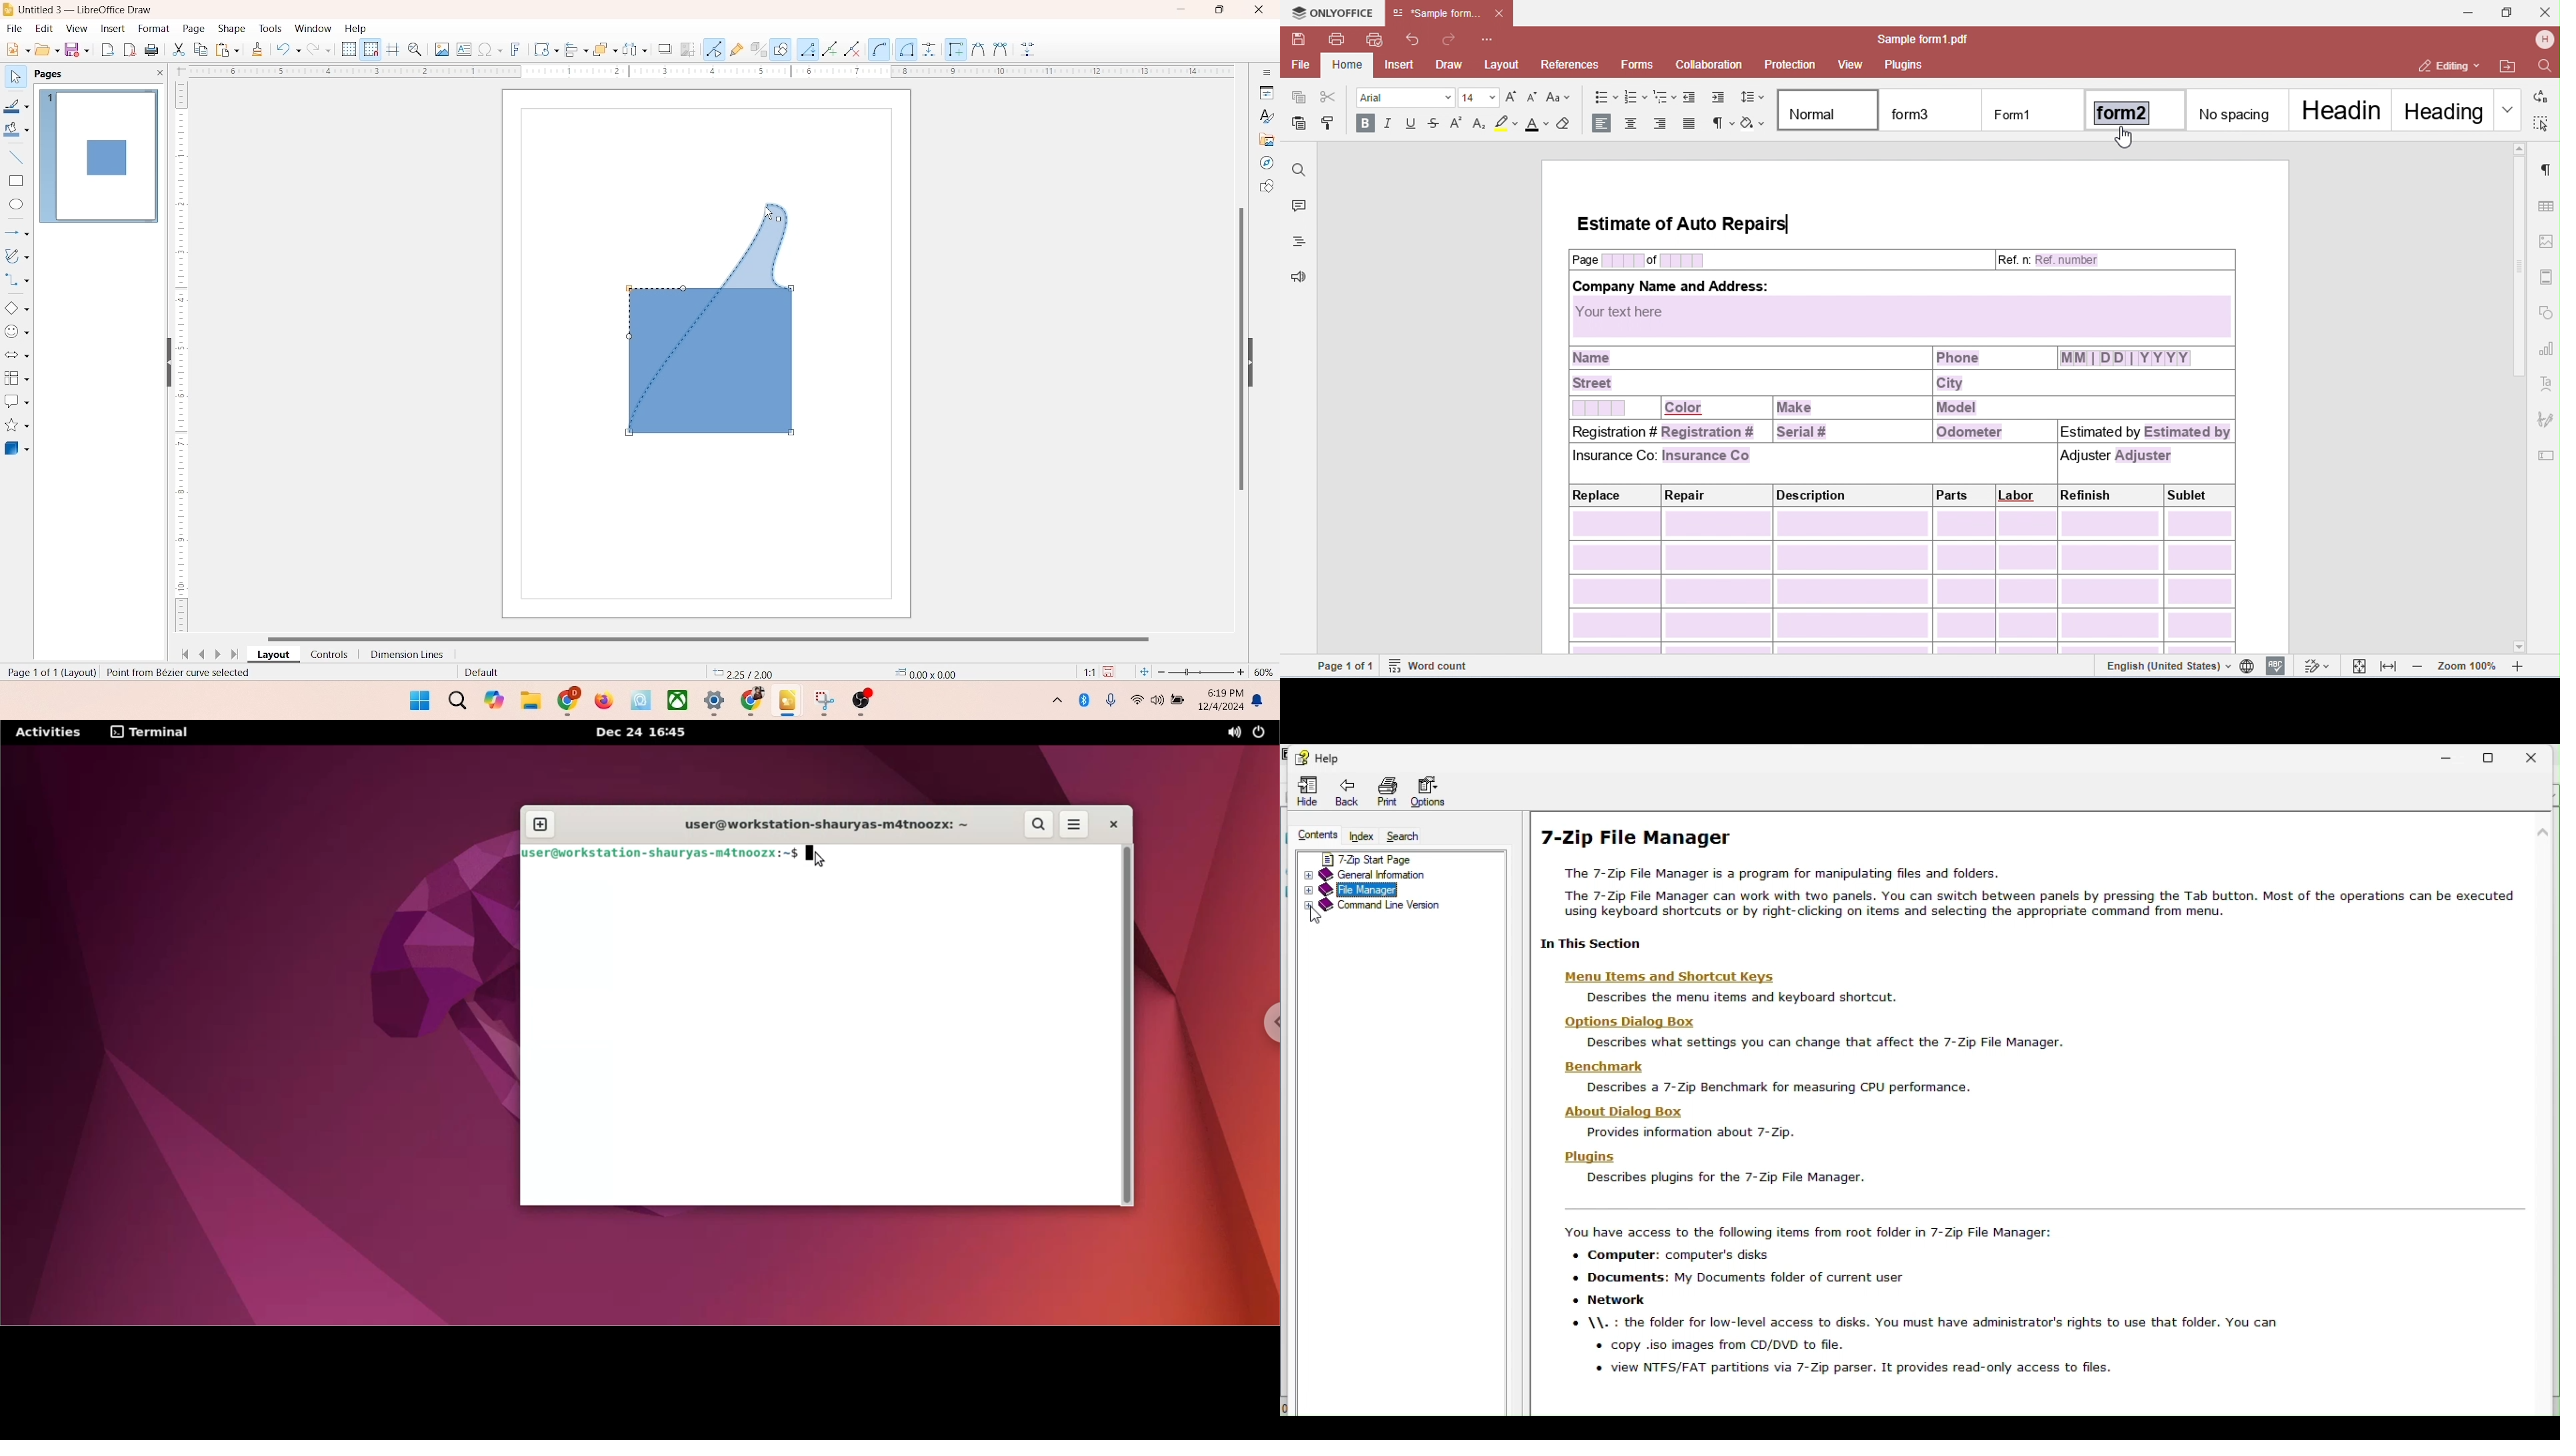 Image resolution: width=2576 pixels, height=1456 pixels. I want to click on command line version, so click(1397, 913).